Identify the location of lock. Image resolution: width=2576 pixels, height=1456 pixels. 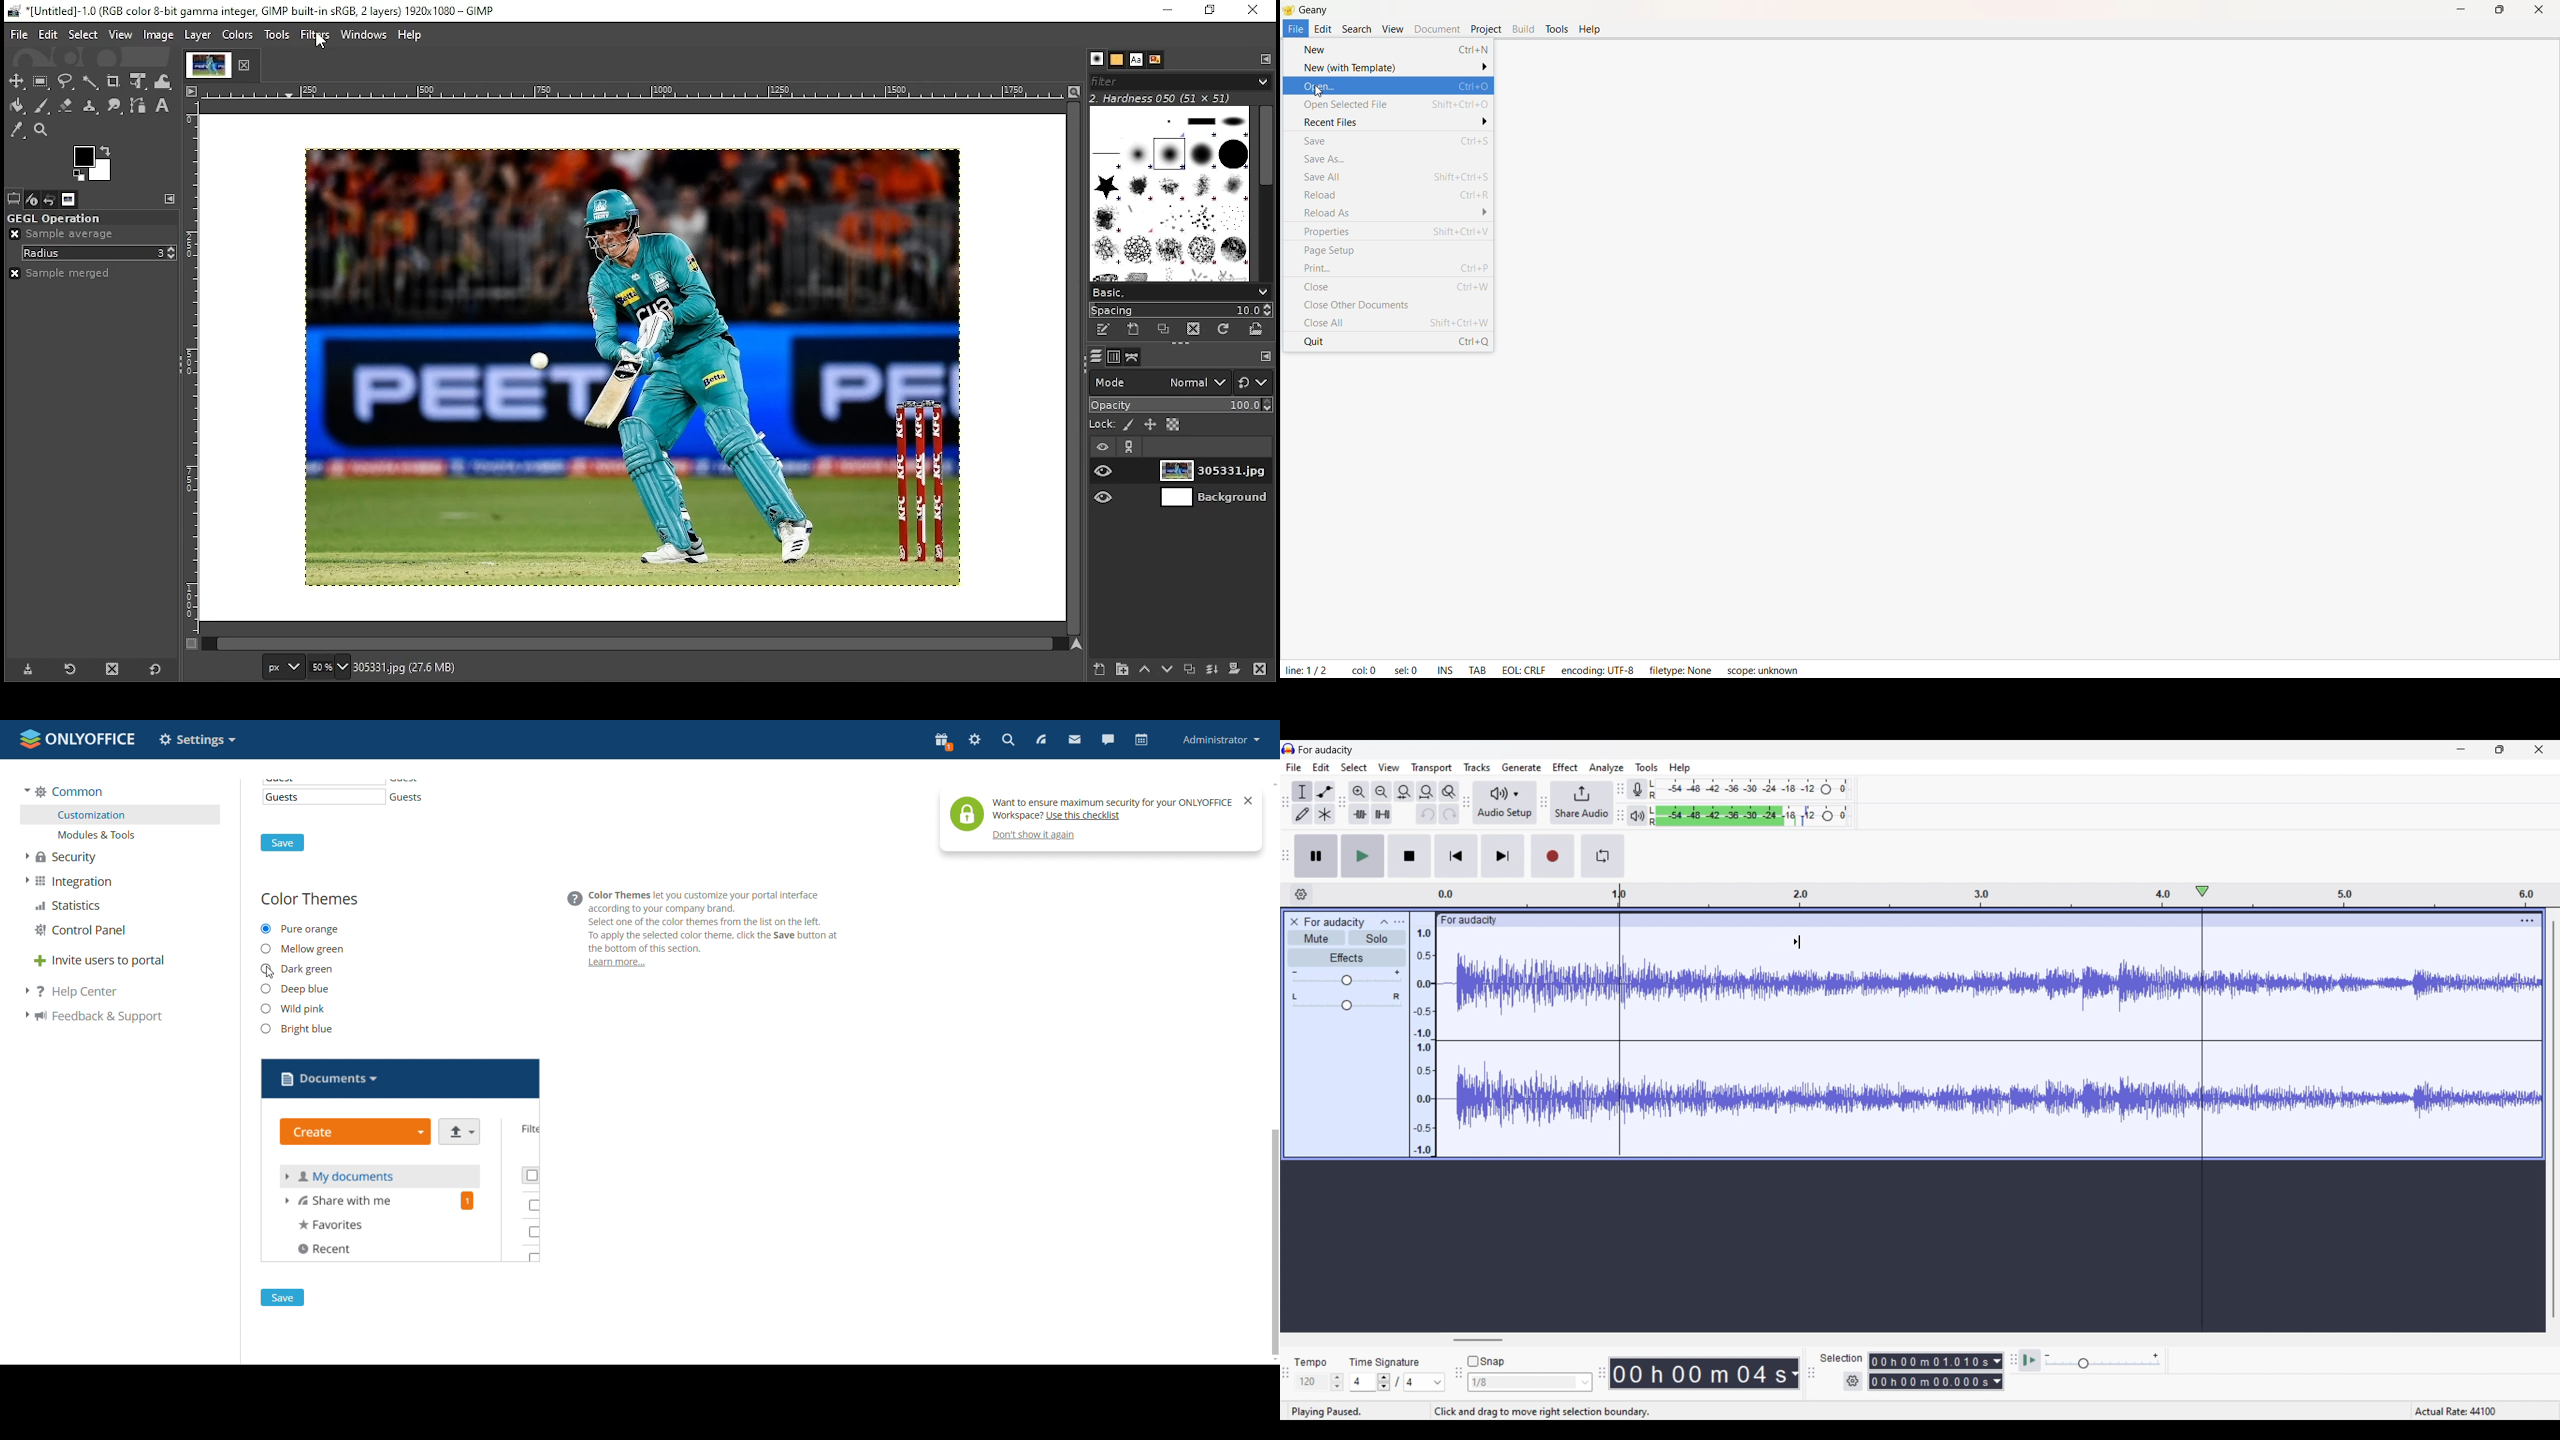
(1103, 424).